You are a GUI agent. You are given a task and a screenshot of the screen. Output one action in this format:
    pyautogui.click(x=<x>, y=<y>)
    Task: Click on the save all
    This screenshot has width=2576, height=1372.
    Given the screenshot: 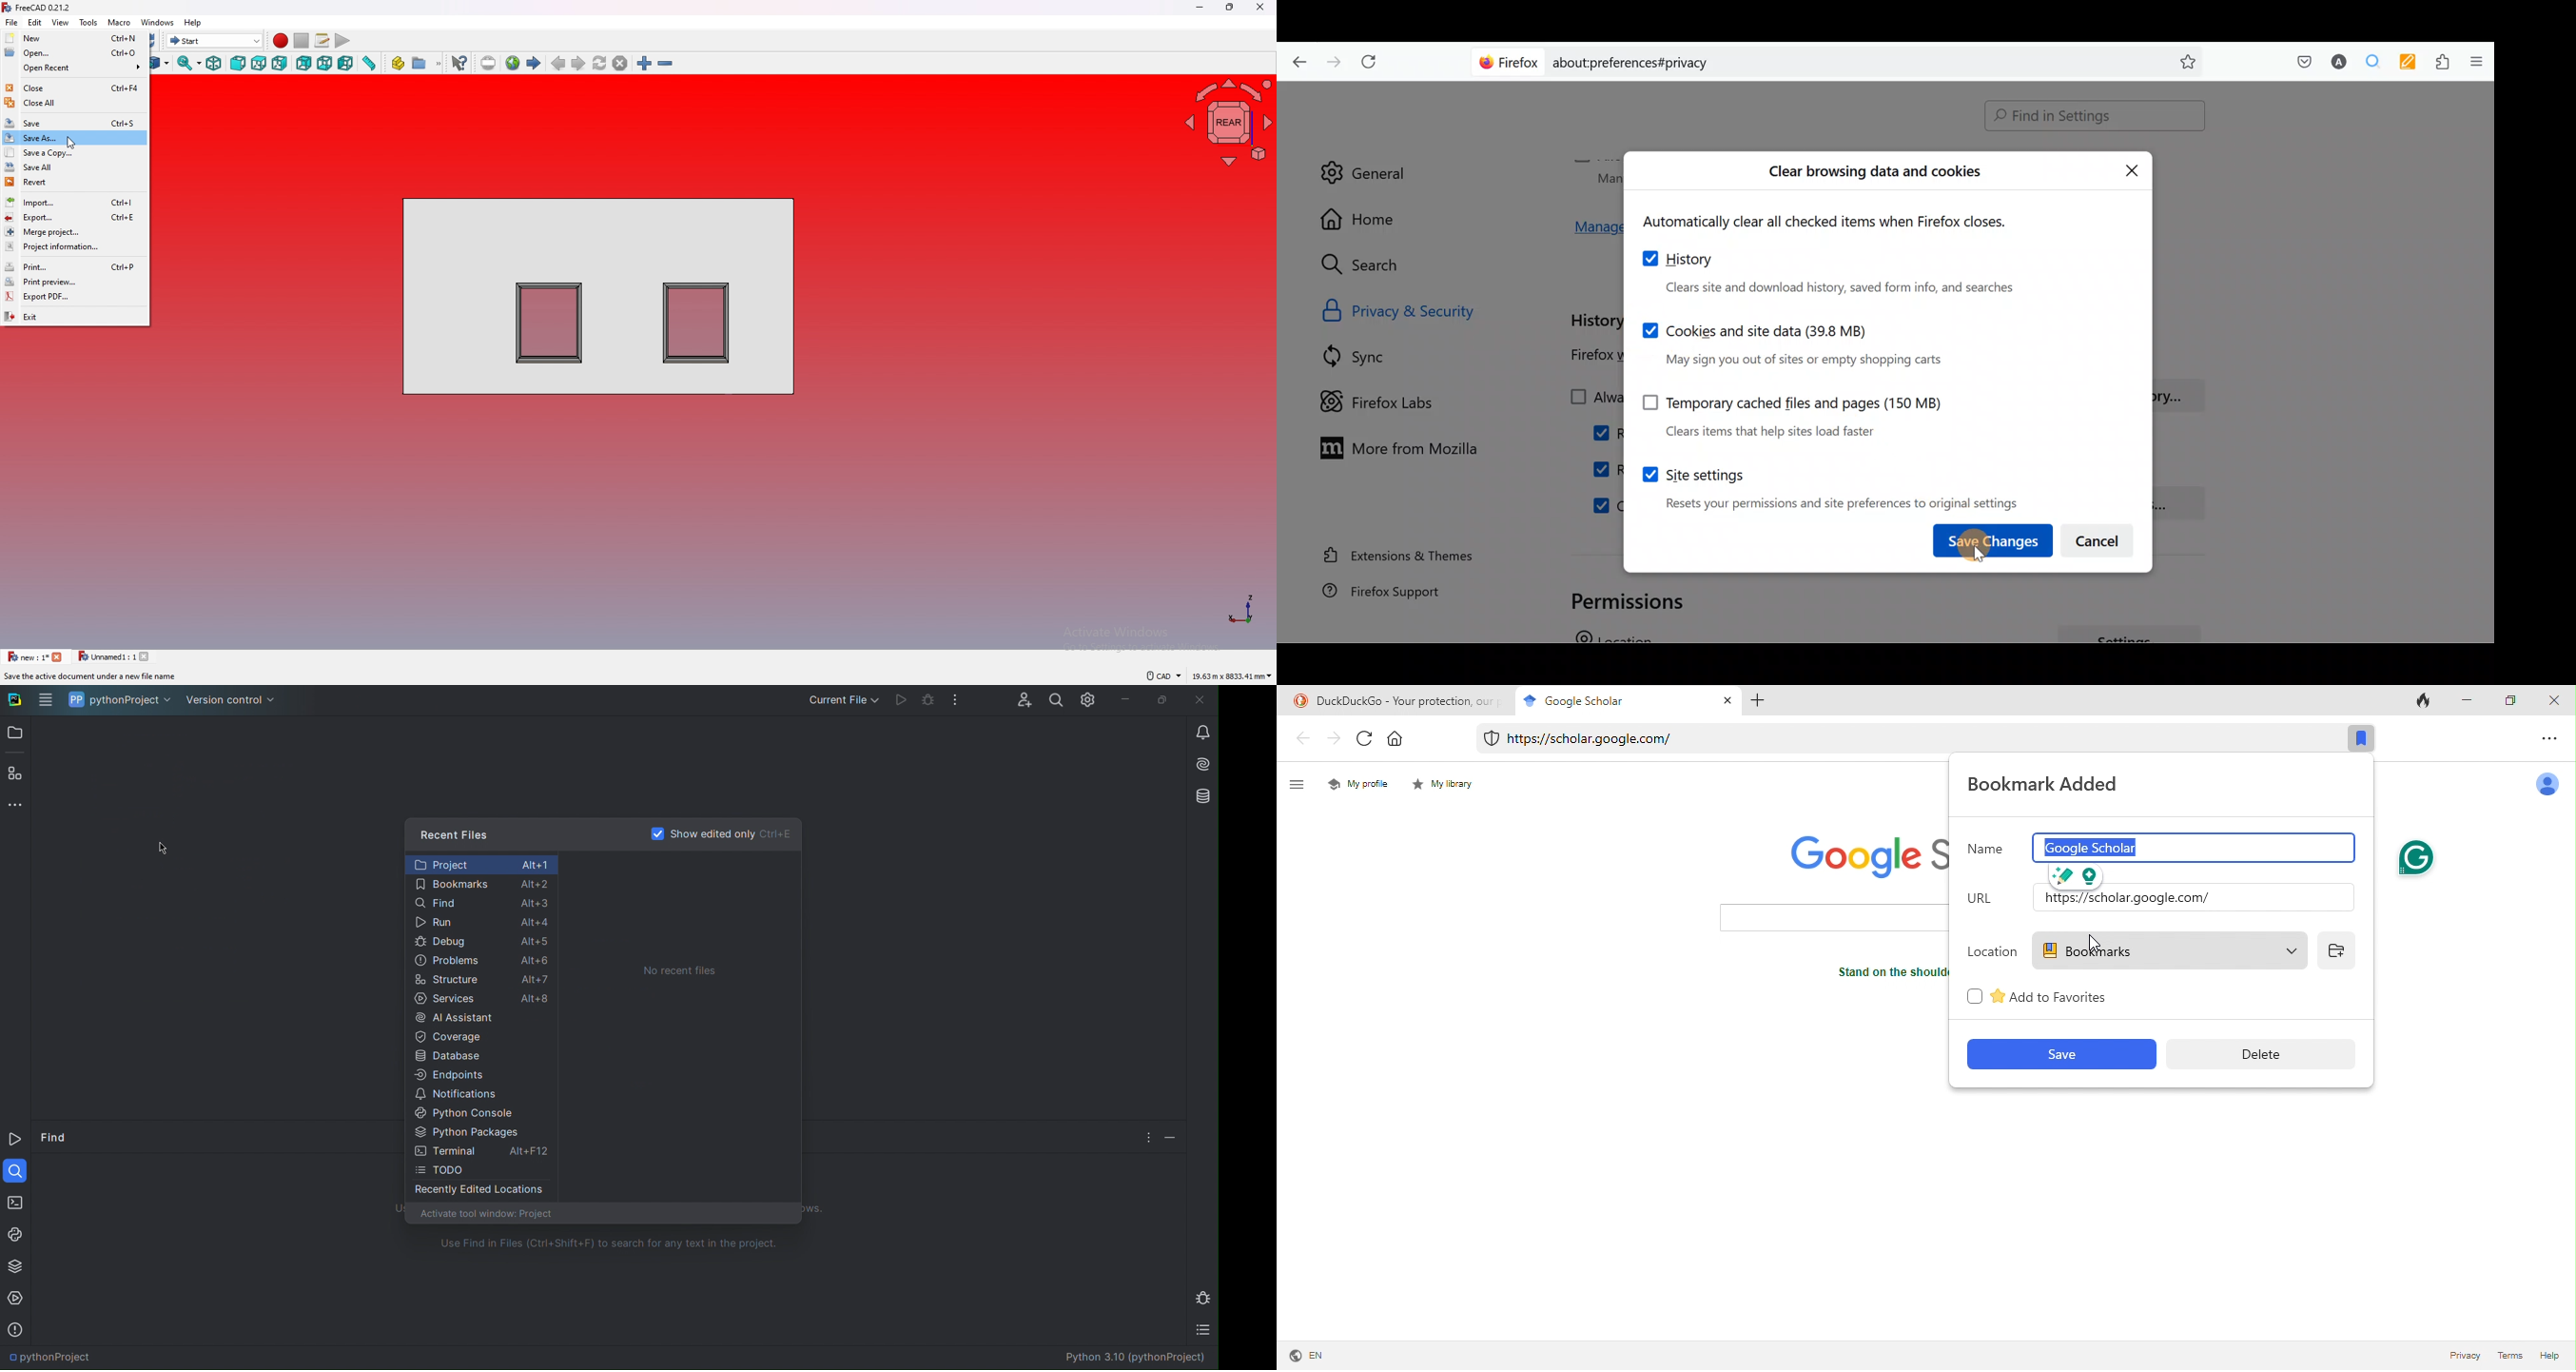 What is the action you would take?
    pyautogui.click(x=72, y=167)
    